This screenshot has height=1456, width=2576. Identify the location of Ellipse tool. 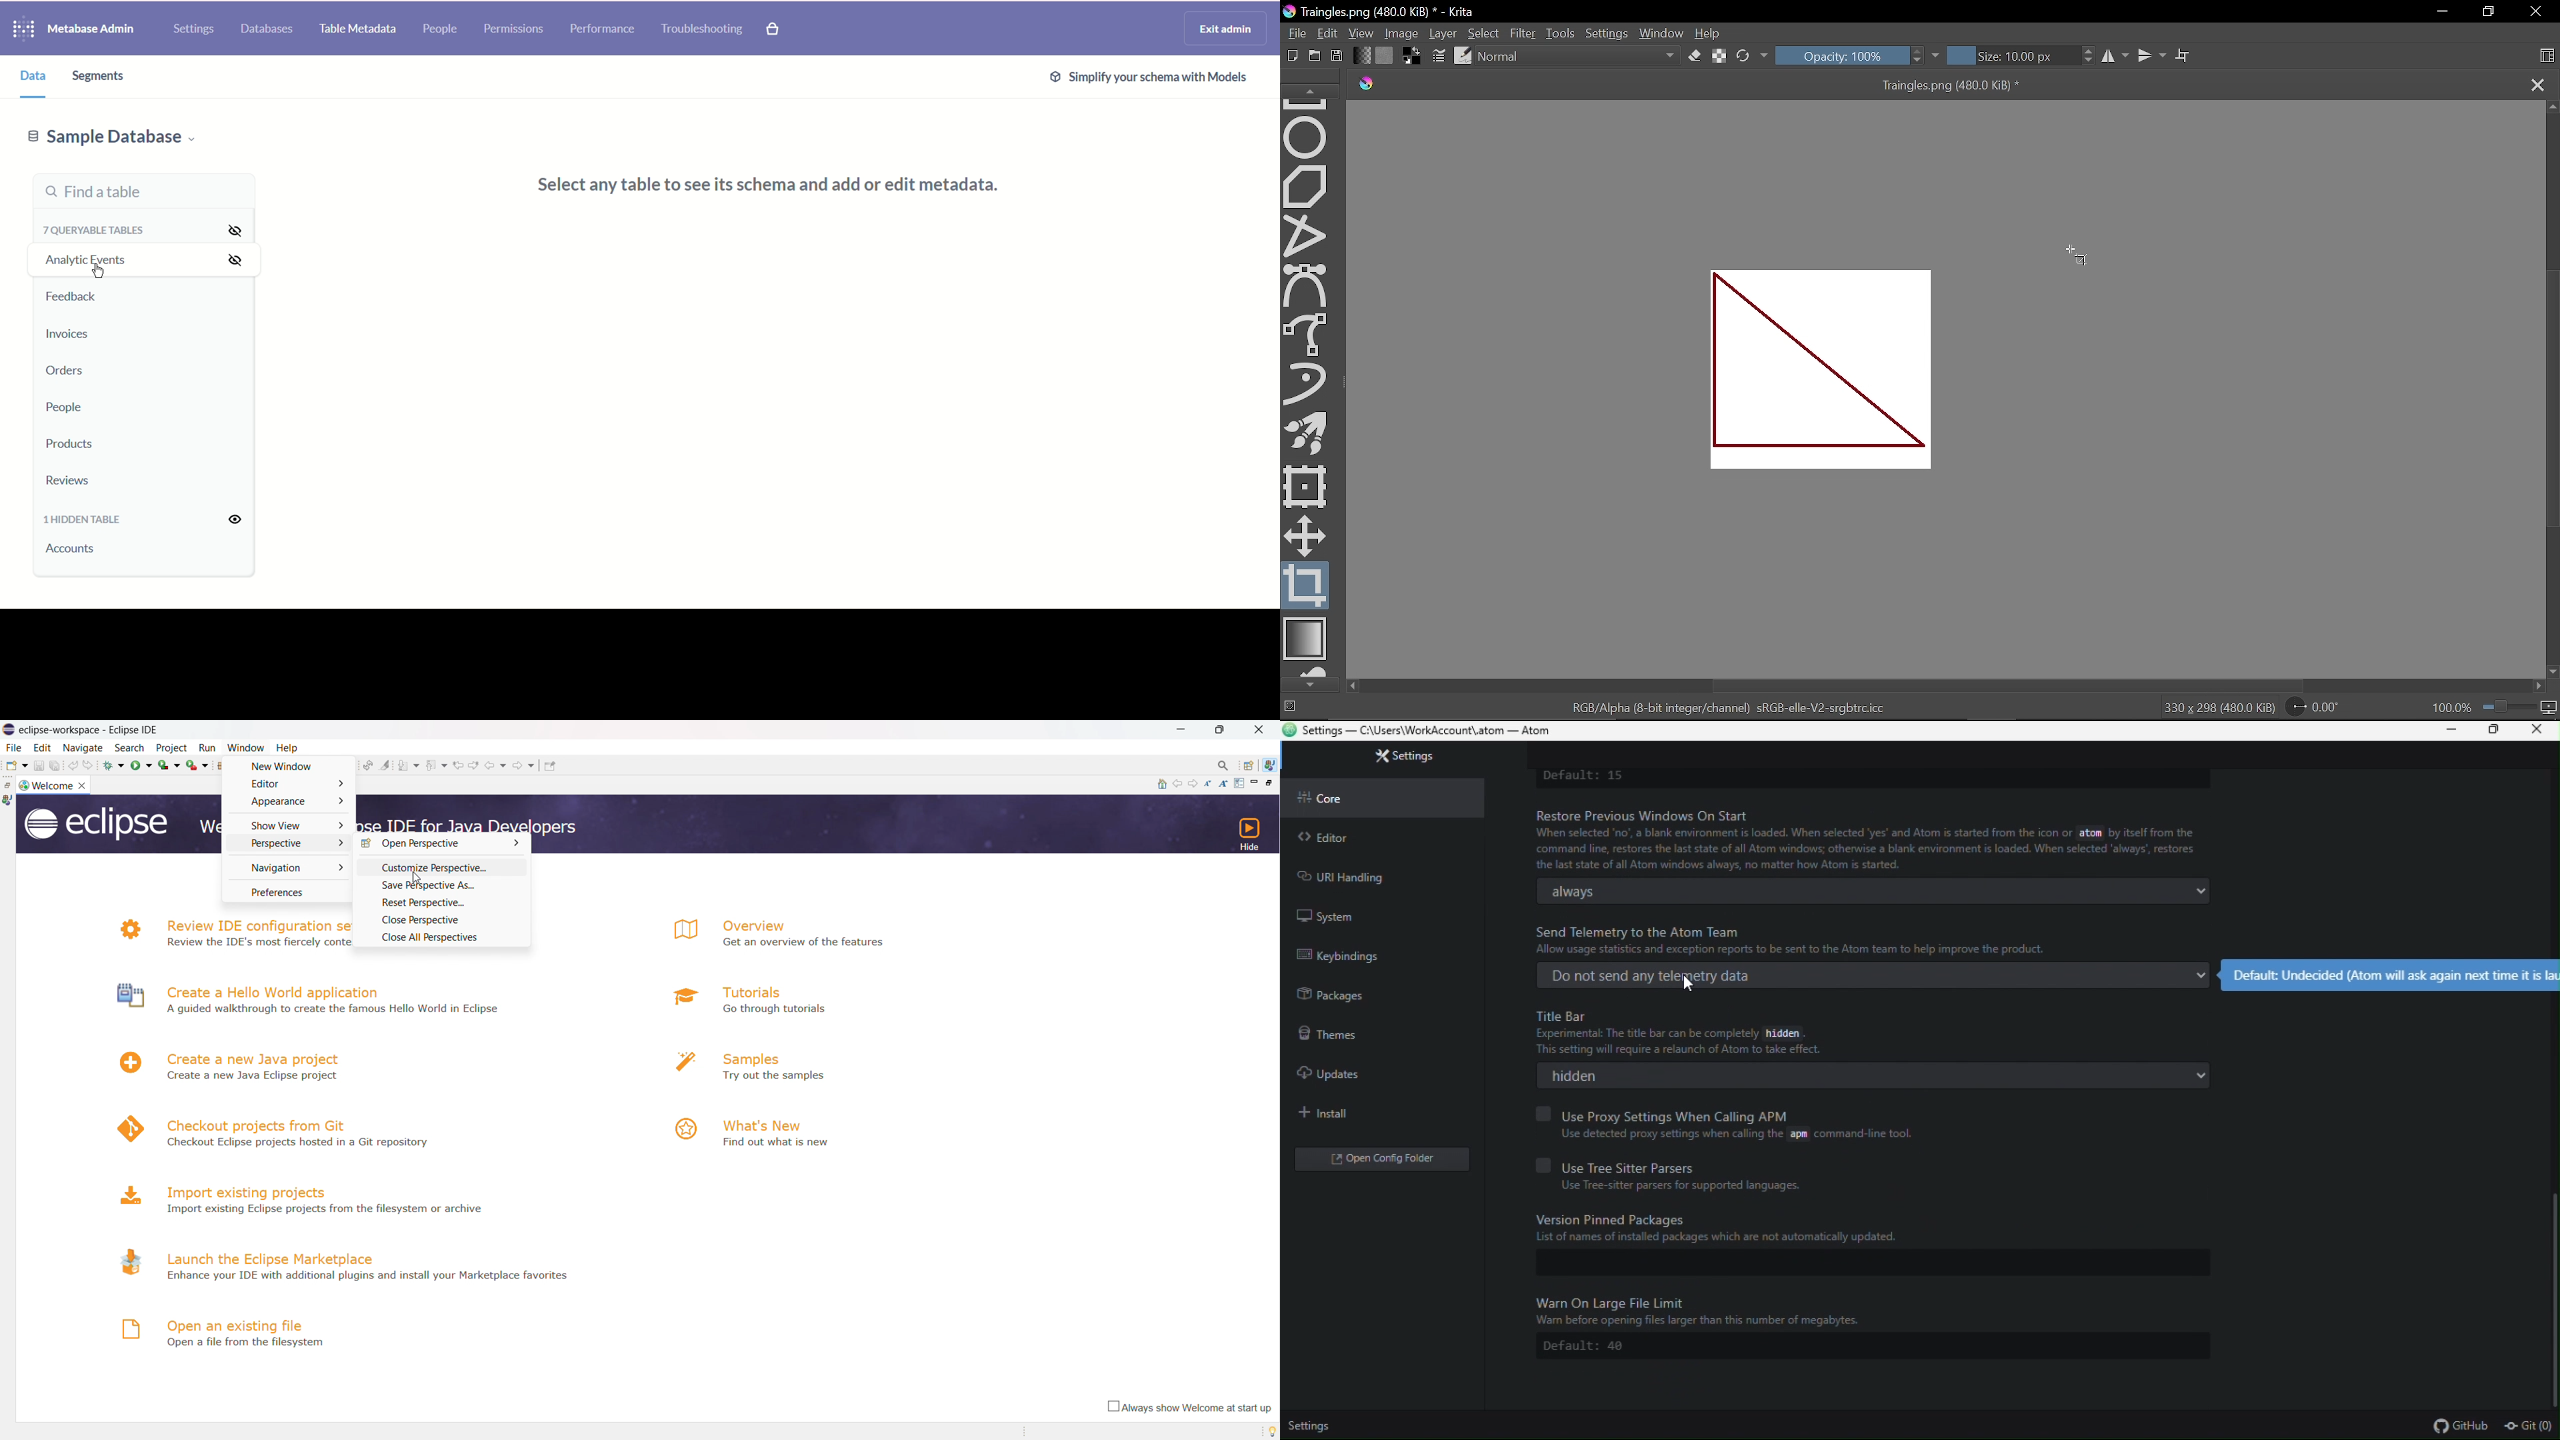
(1307, 136).